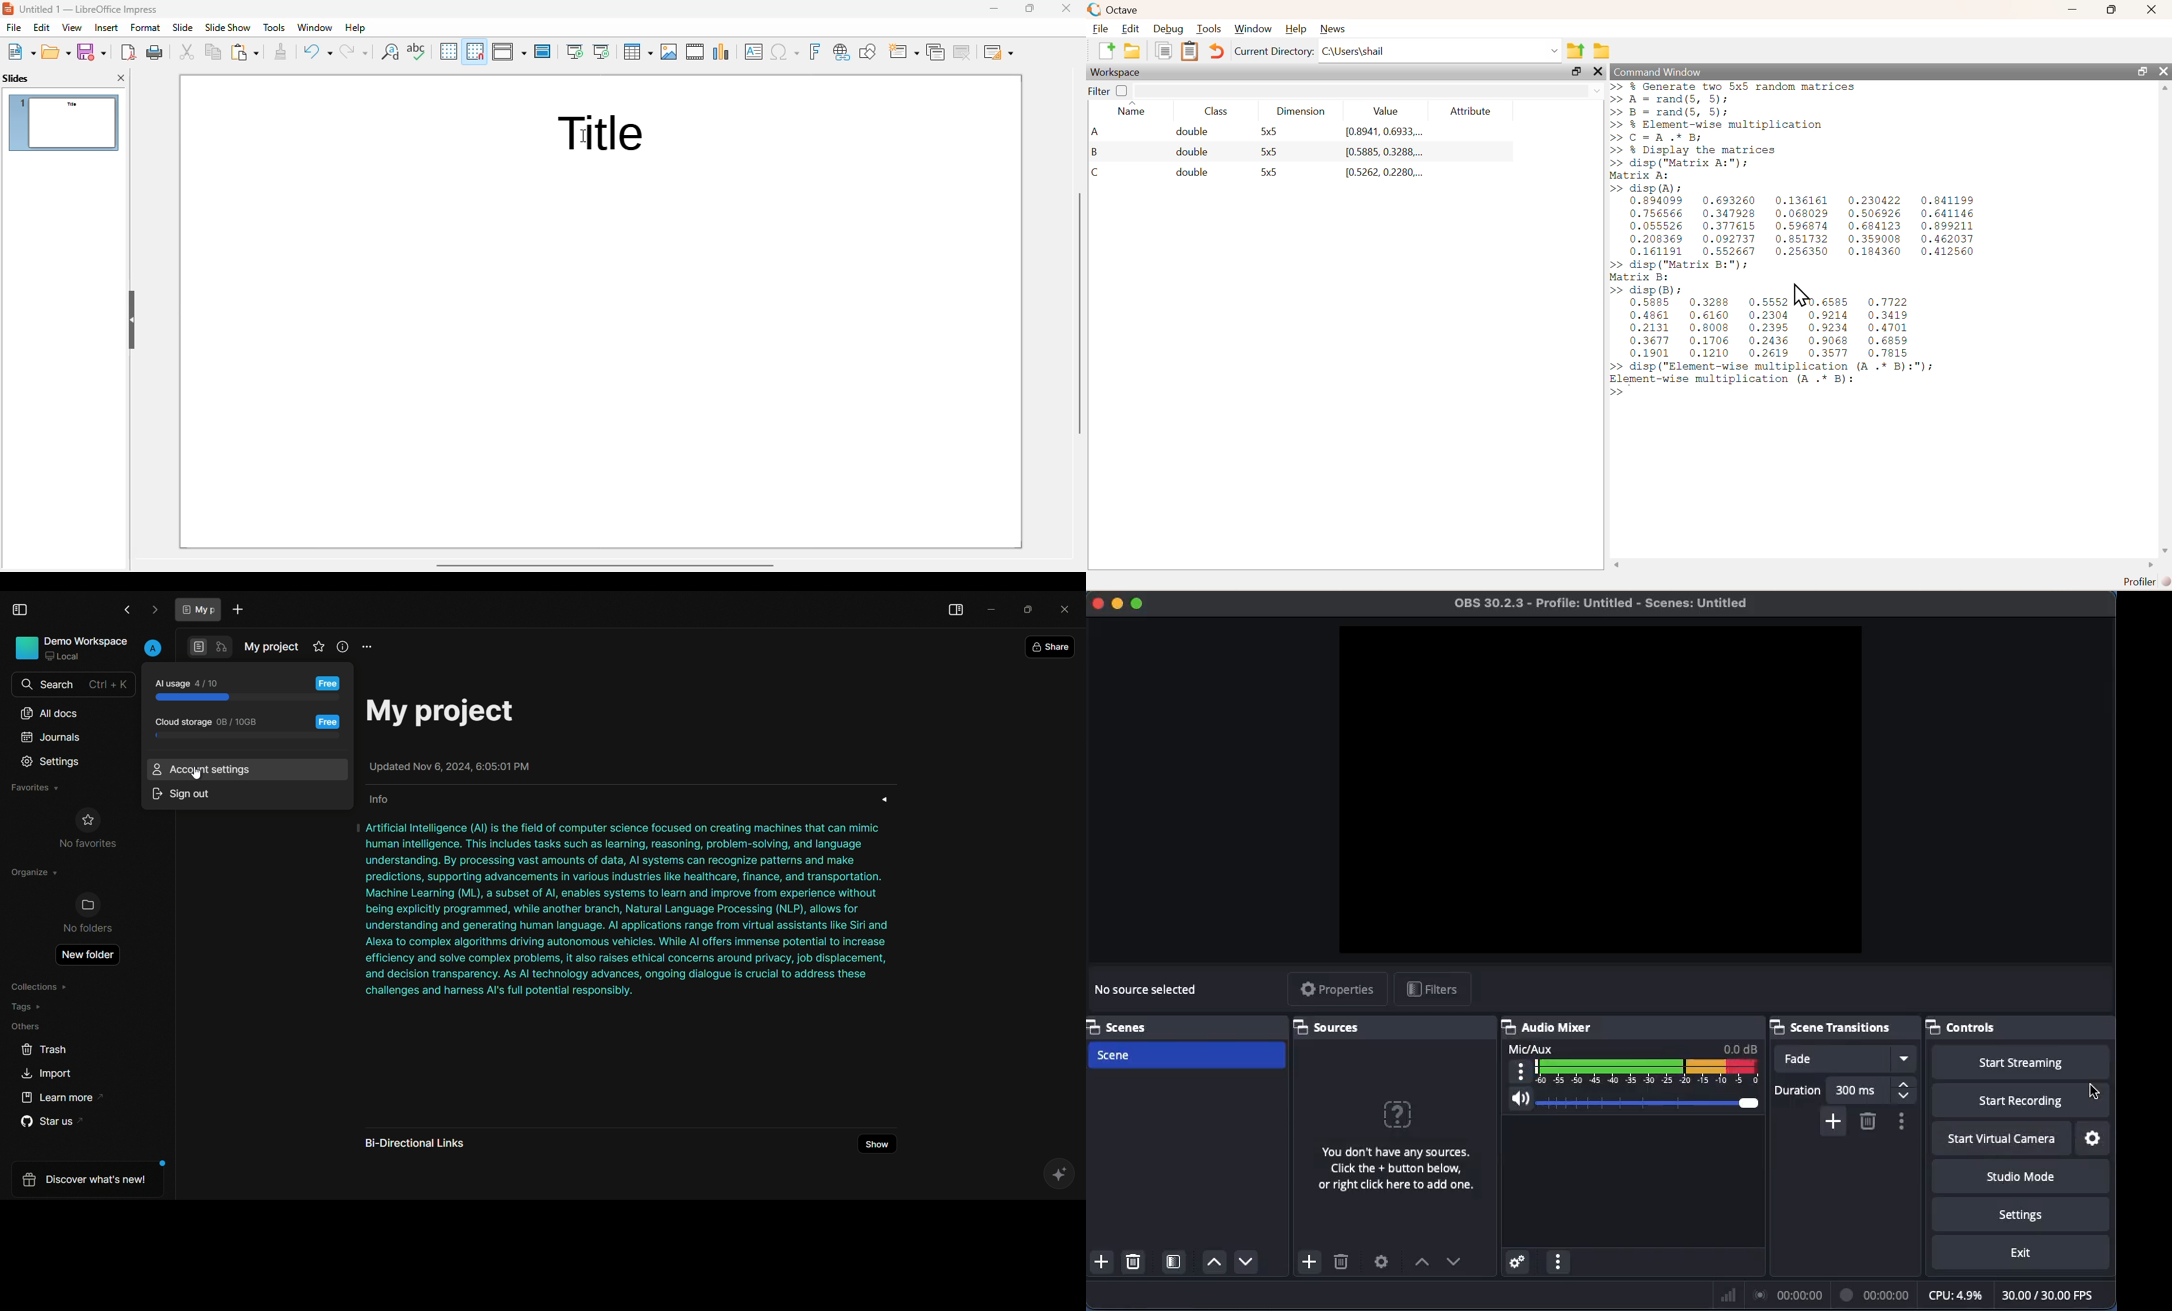 Image resolution: width=2184 pixels, height=1316 pixels. What do you see at coordinates (1433, 991) in the screenshot?
I see `Filters` at bounding box center [1433, 991].